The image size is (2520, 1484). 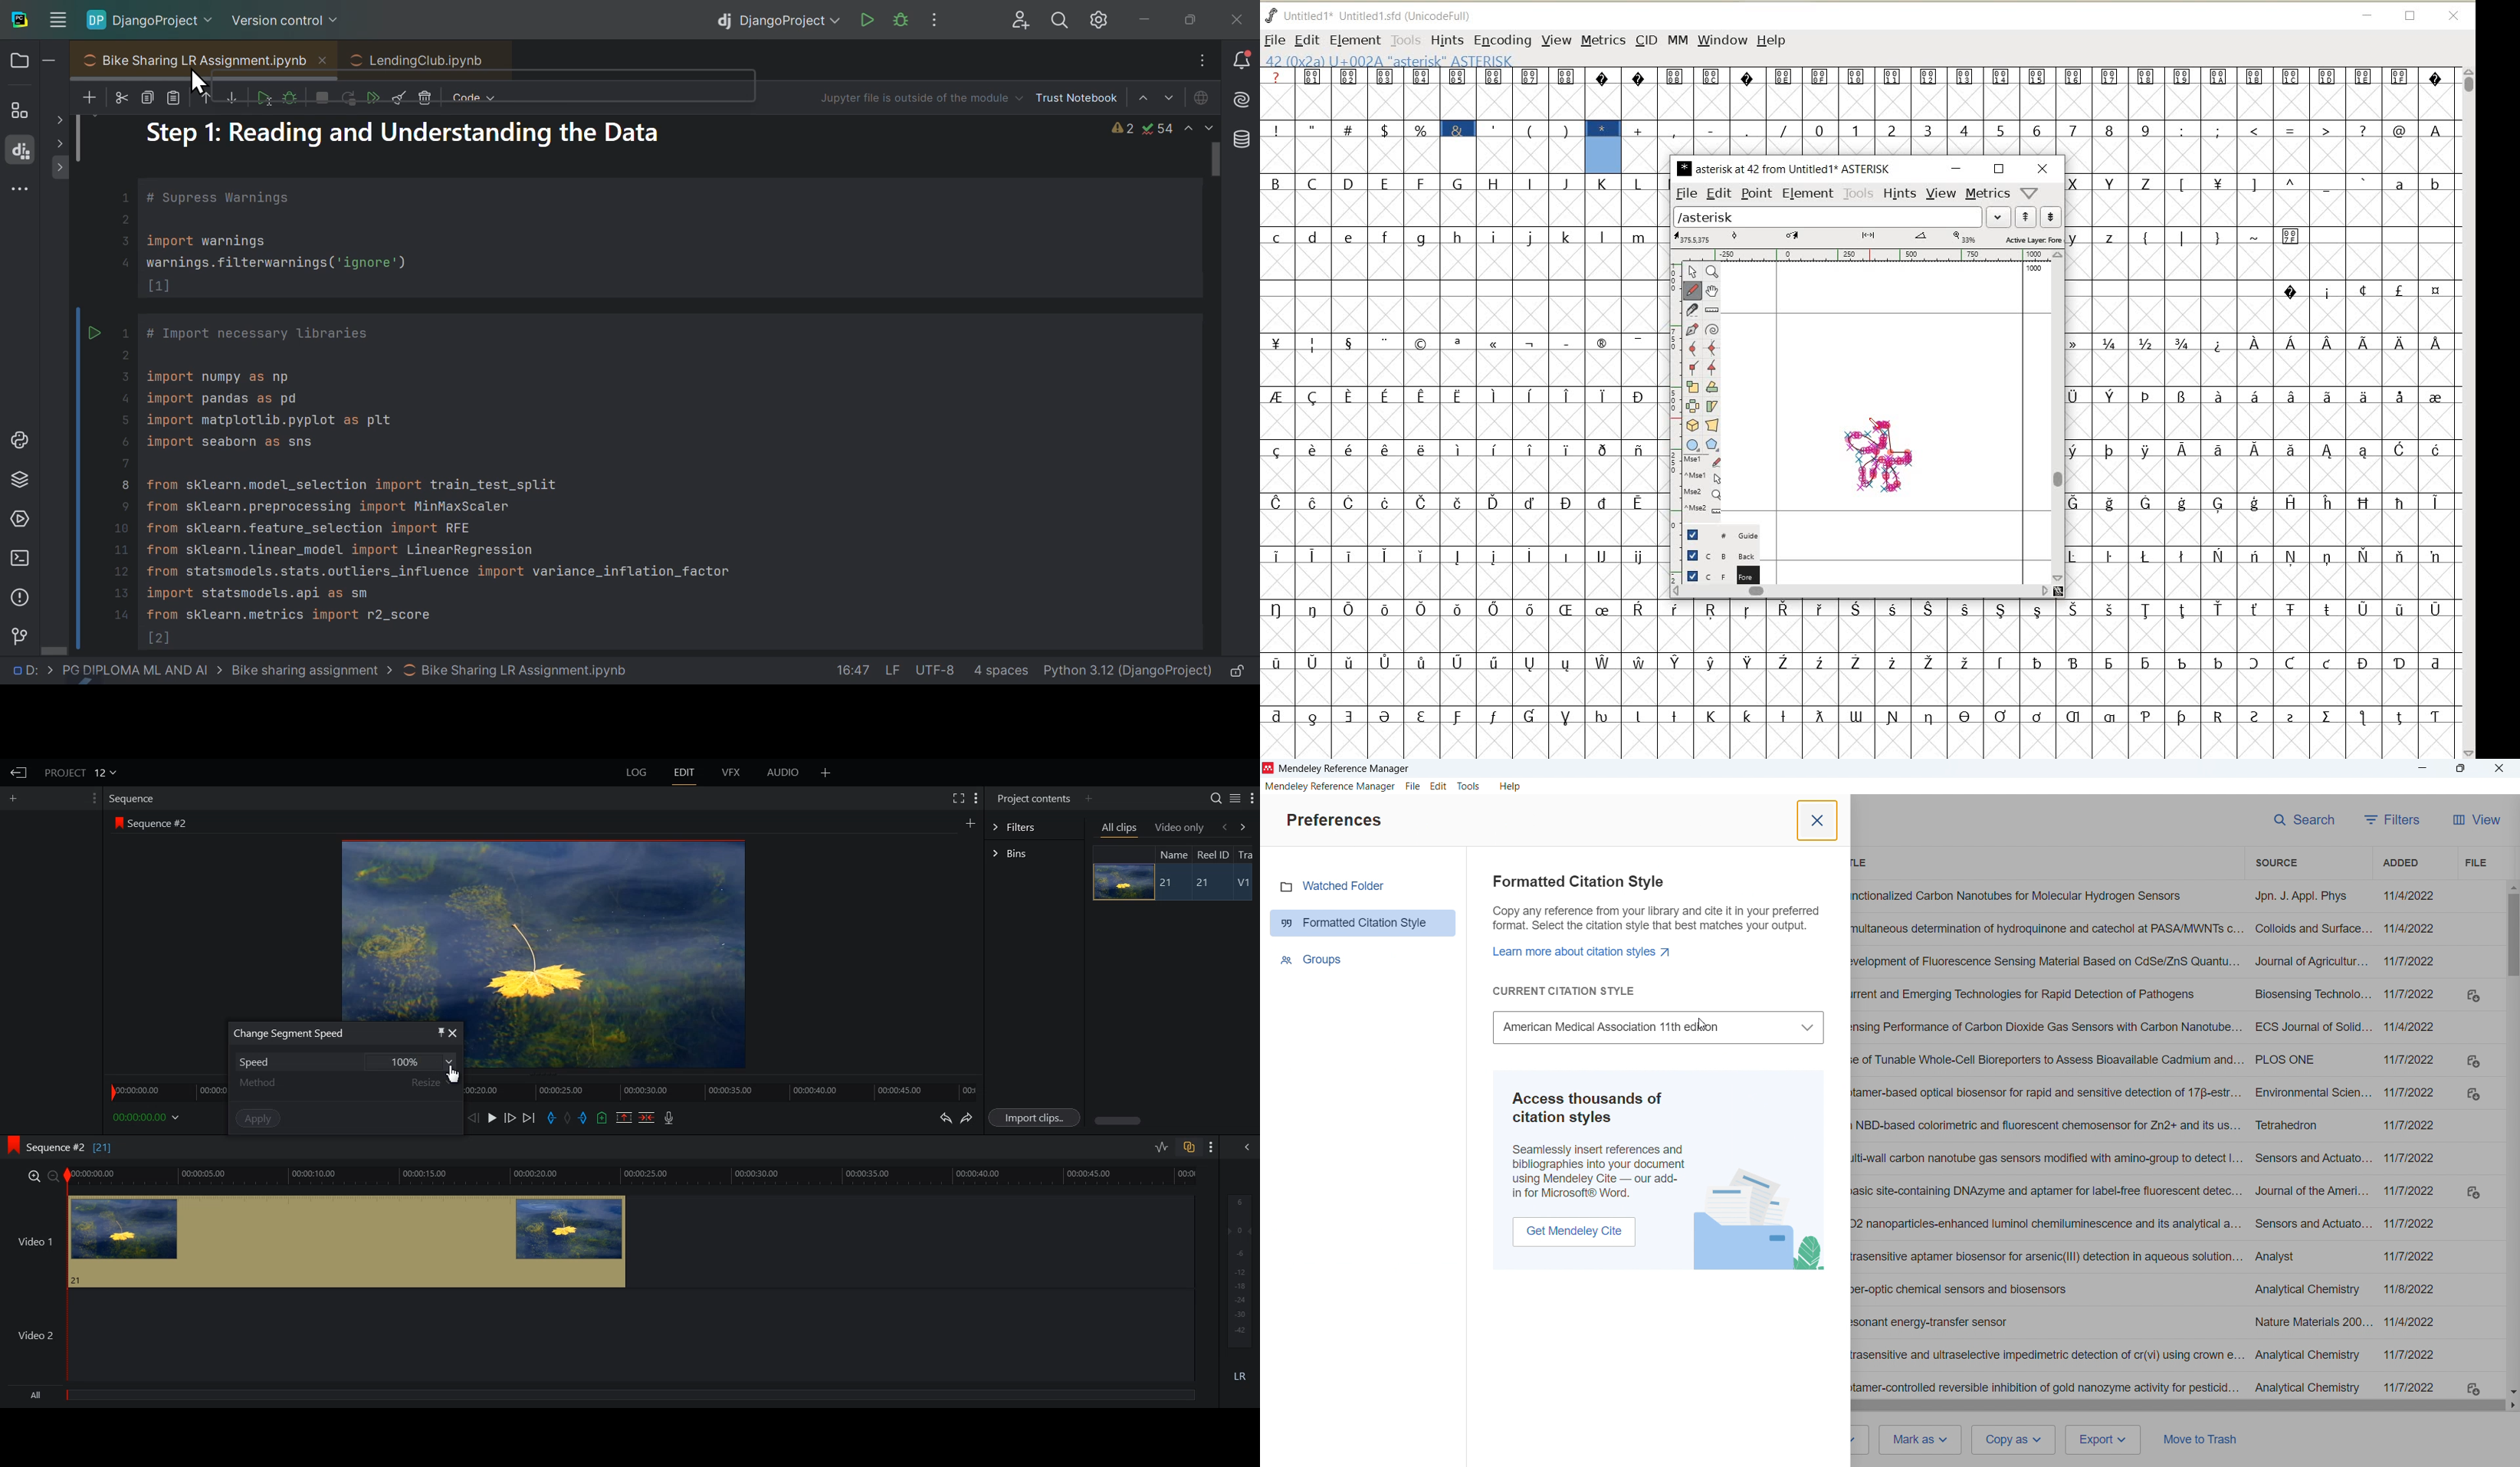 What do you see at coordinates (18, 484) in the screenshot?
I see `Python packages` at bounding box center [18, 484].